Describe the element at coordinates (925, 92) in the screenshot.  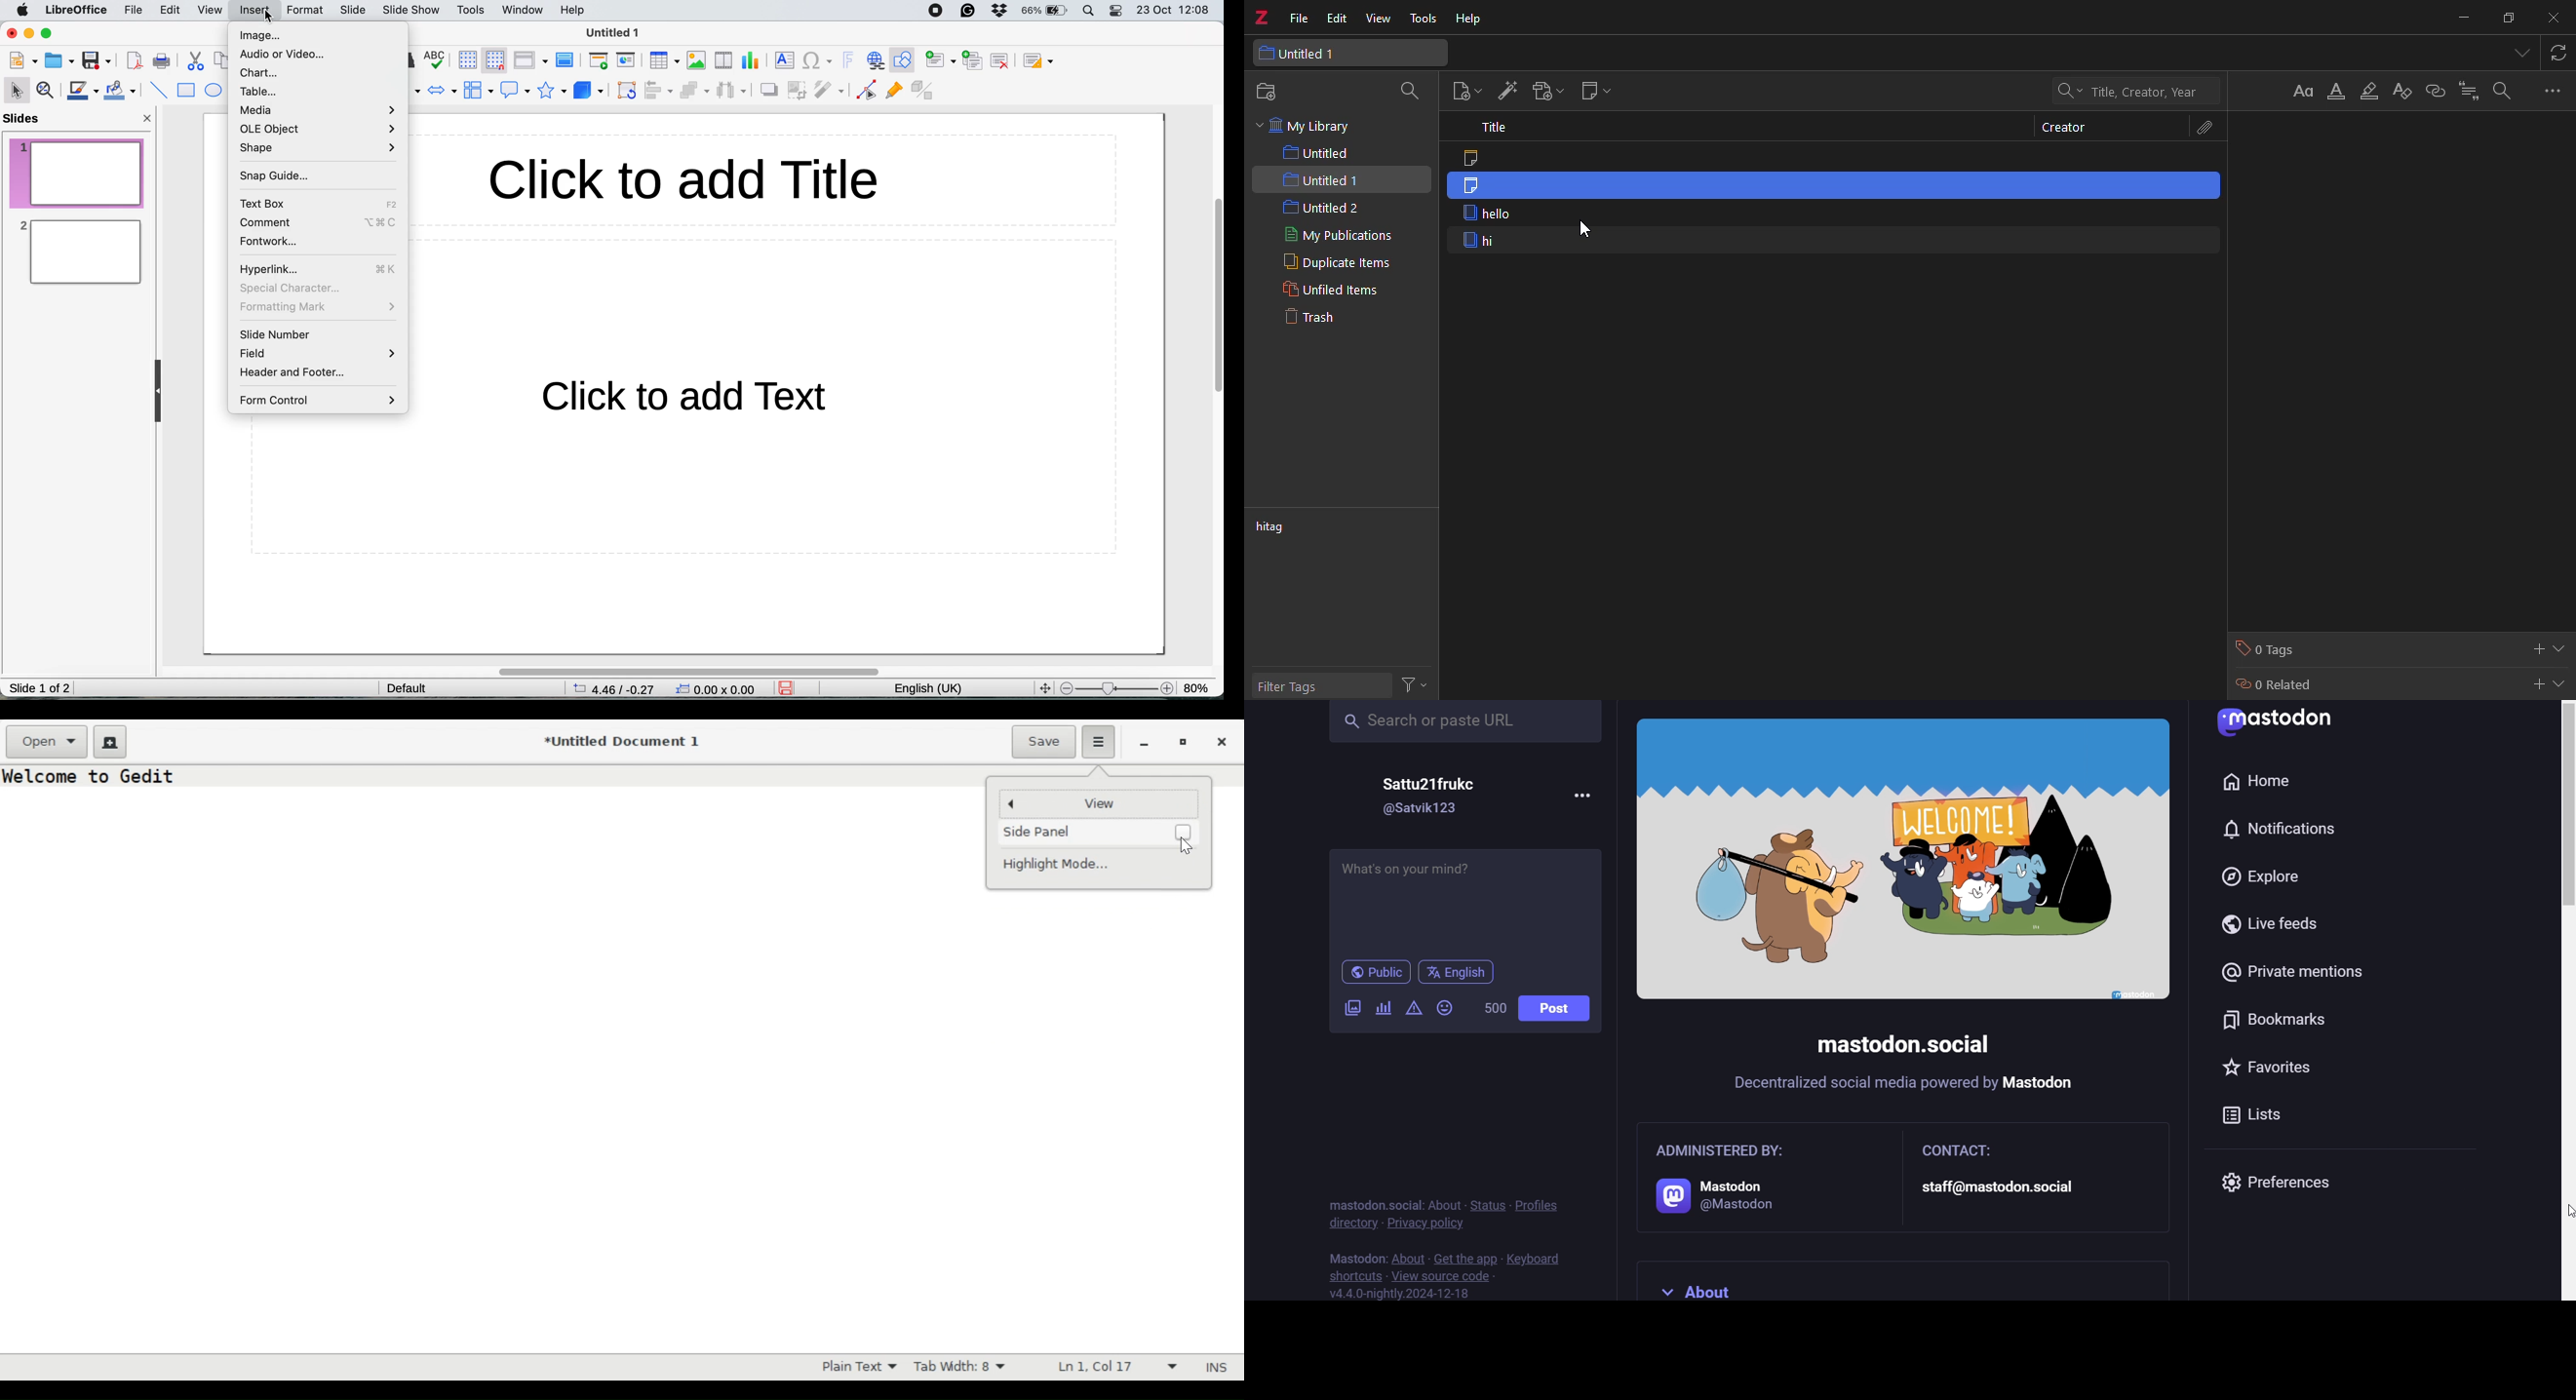
I see `toggle extrusion` at that location.